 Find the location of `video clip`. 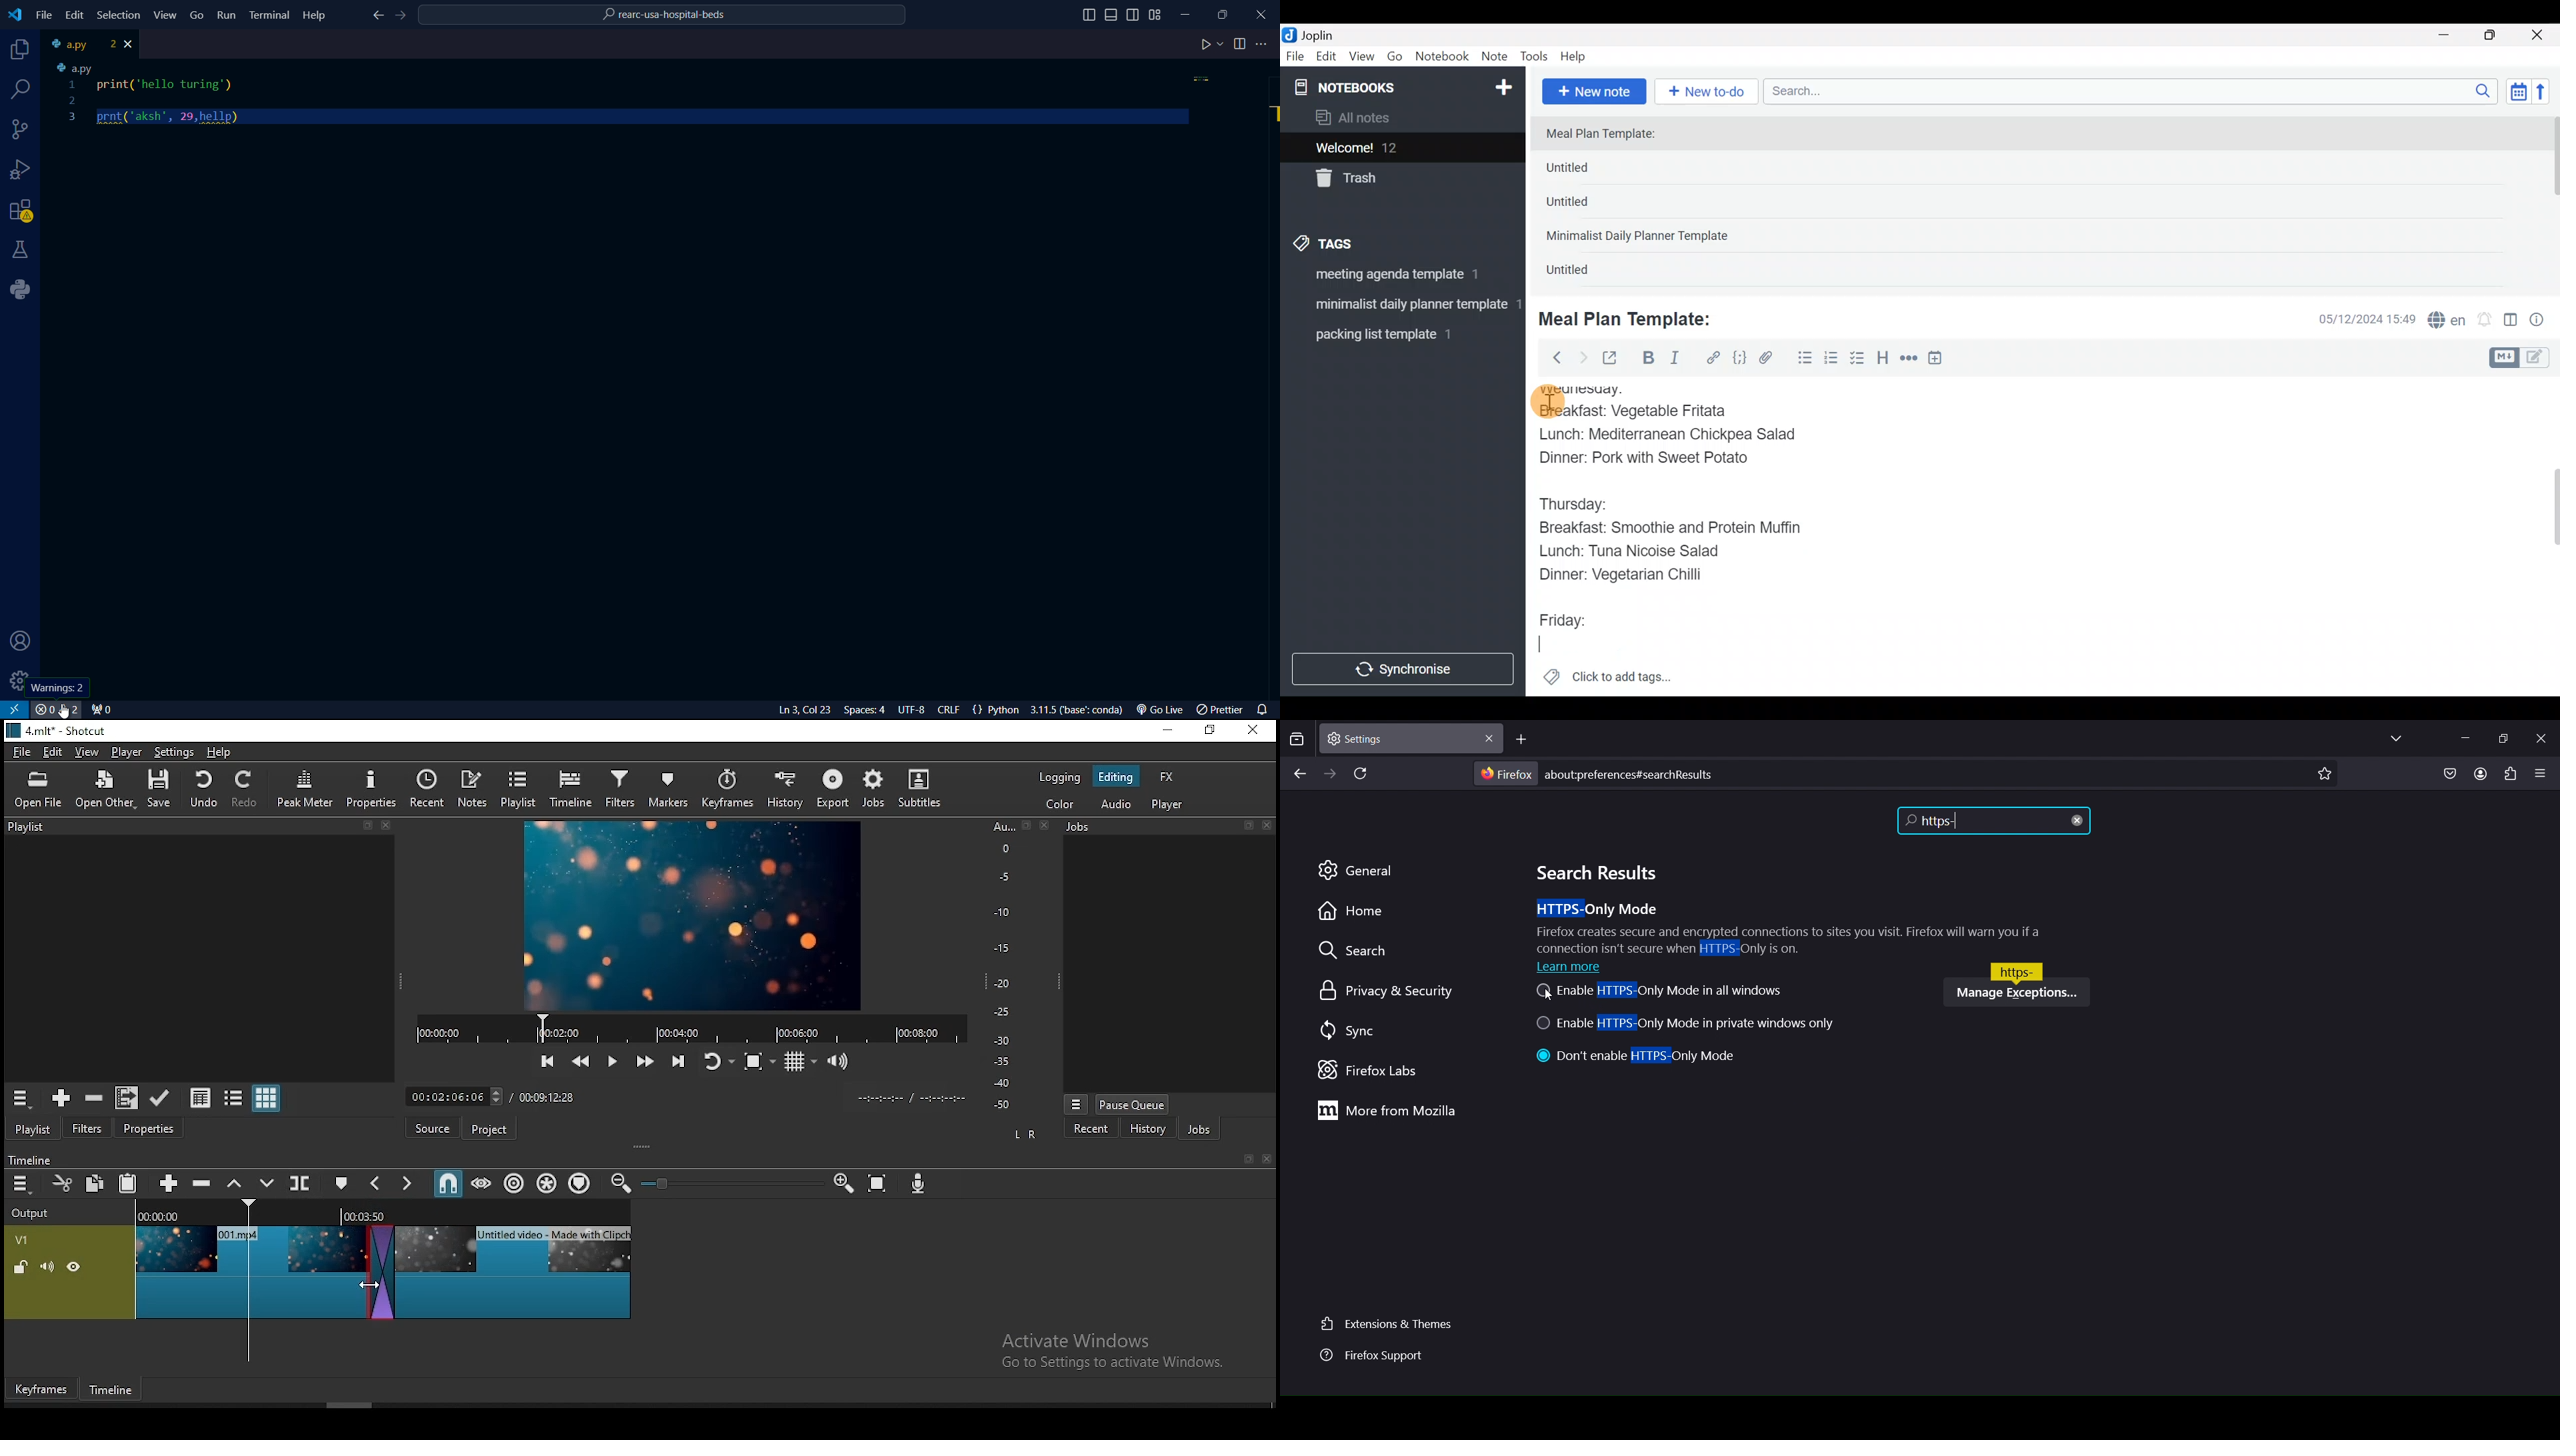

video clip is located at coordinates (517, 1270).